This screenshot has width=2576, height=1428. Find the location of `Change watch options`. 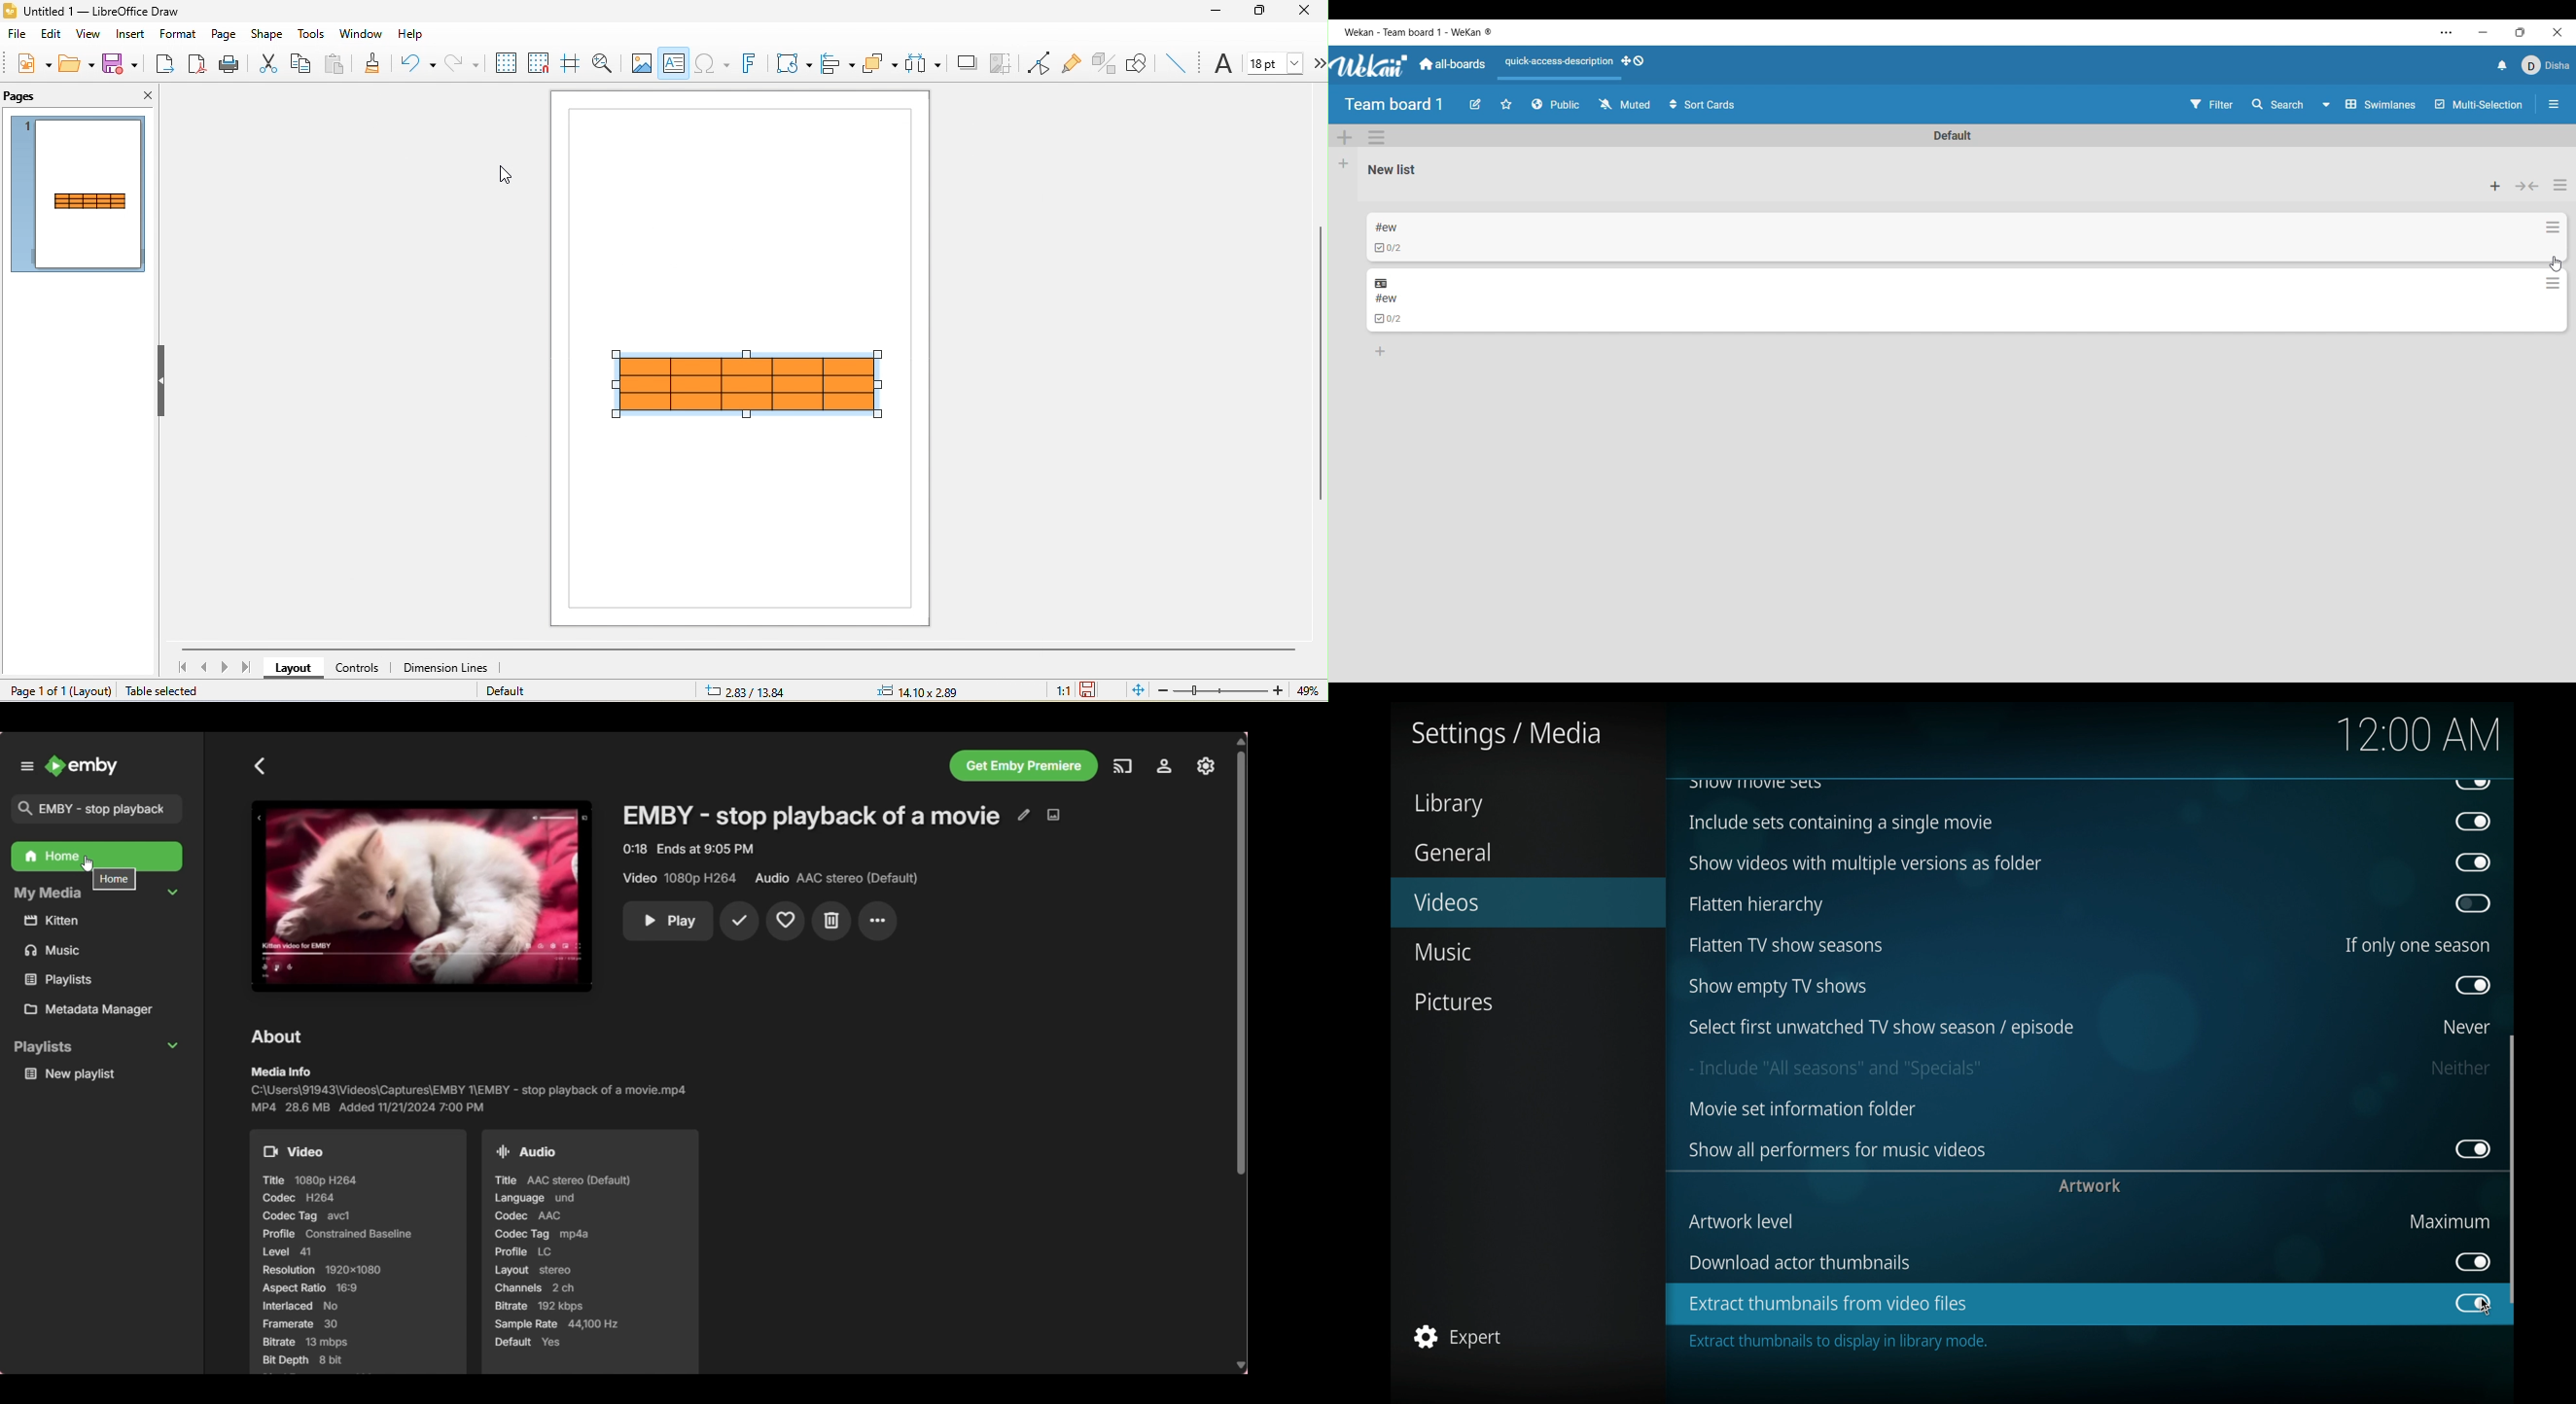

Change watch options is located at coordinates (1624, 104).